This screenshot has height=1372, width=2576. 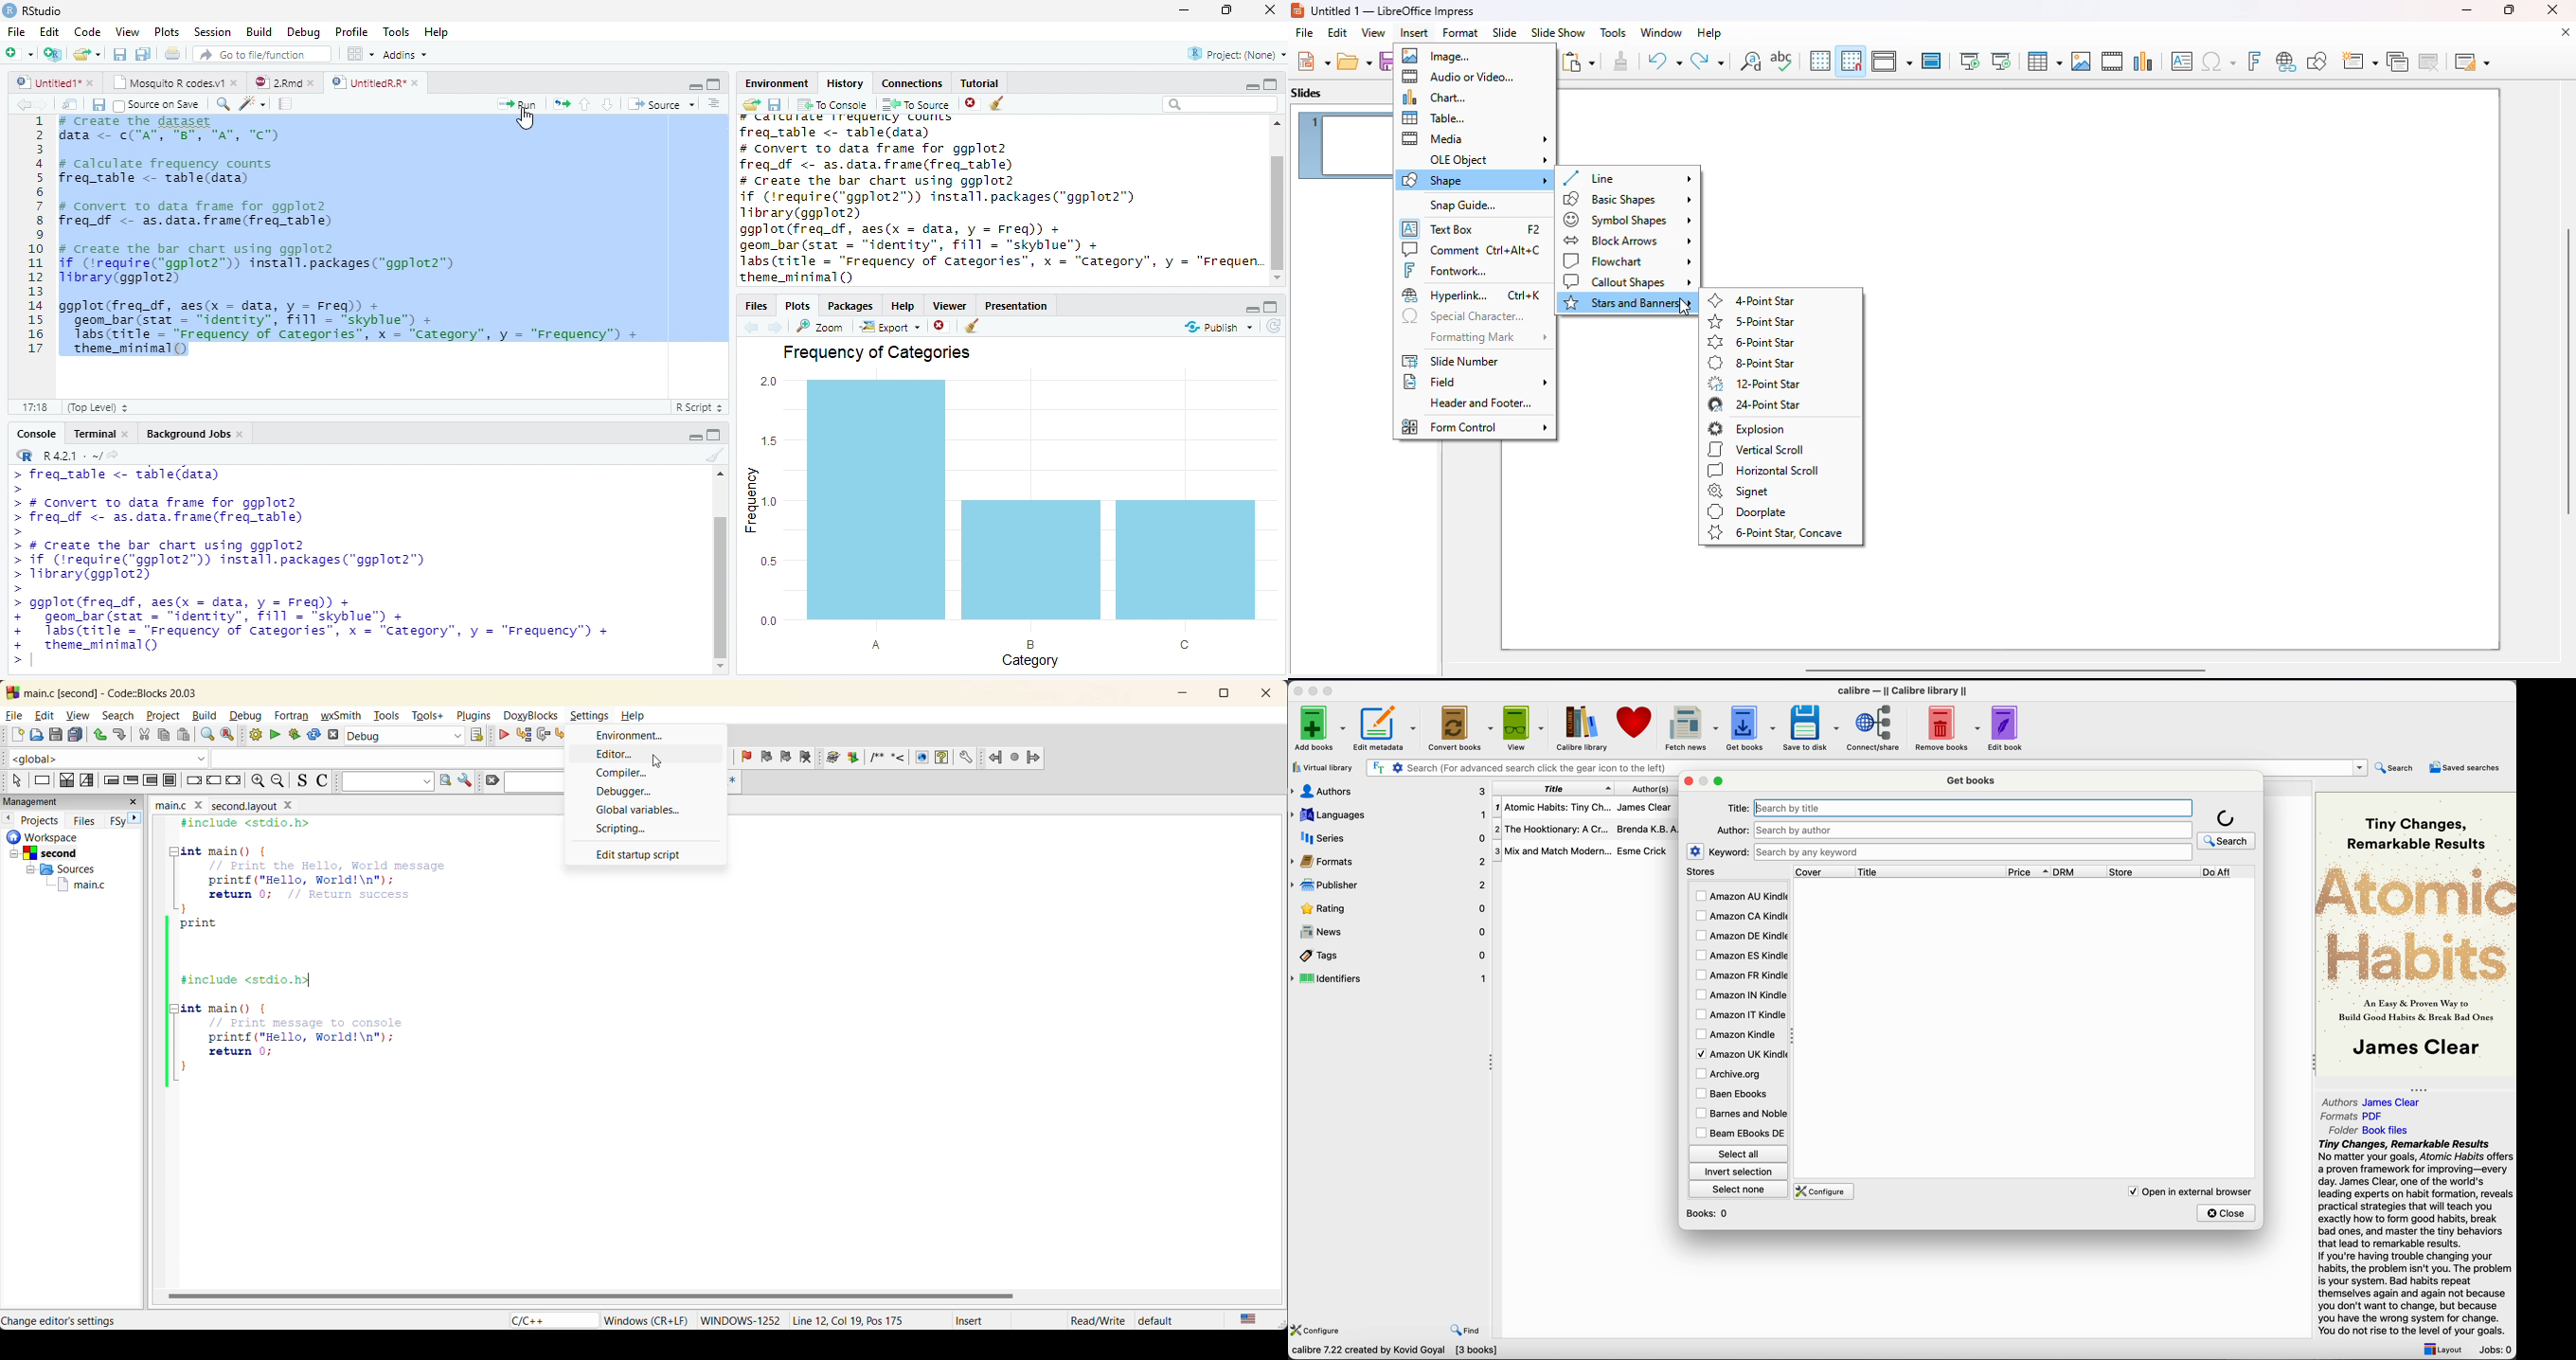 I want to click on display grid, so click(x=1819, y=60).